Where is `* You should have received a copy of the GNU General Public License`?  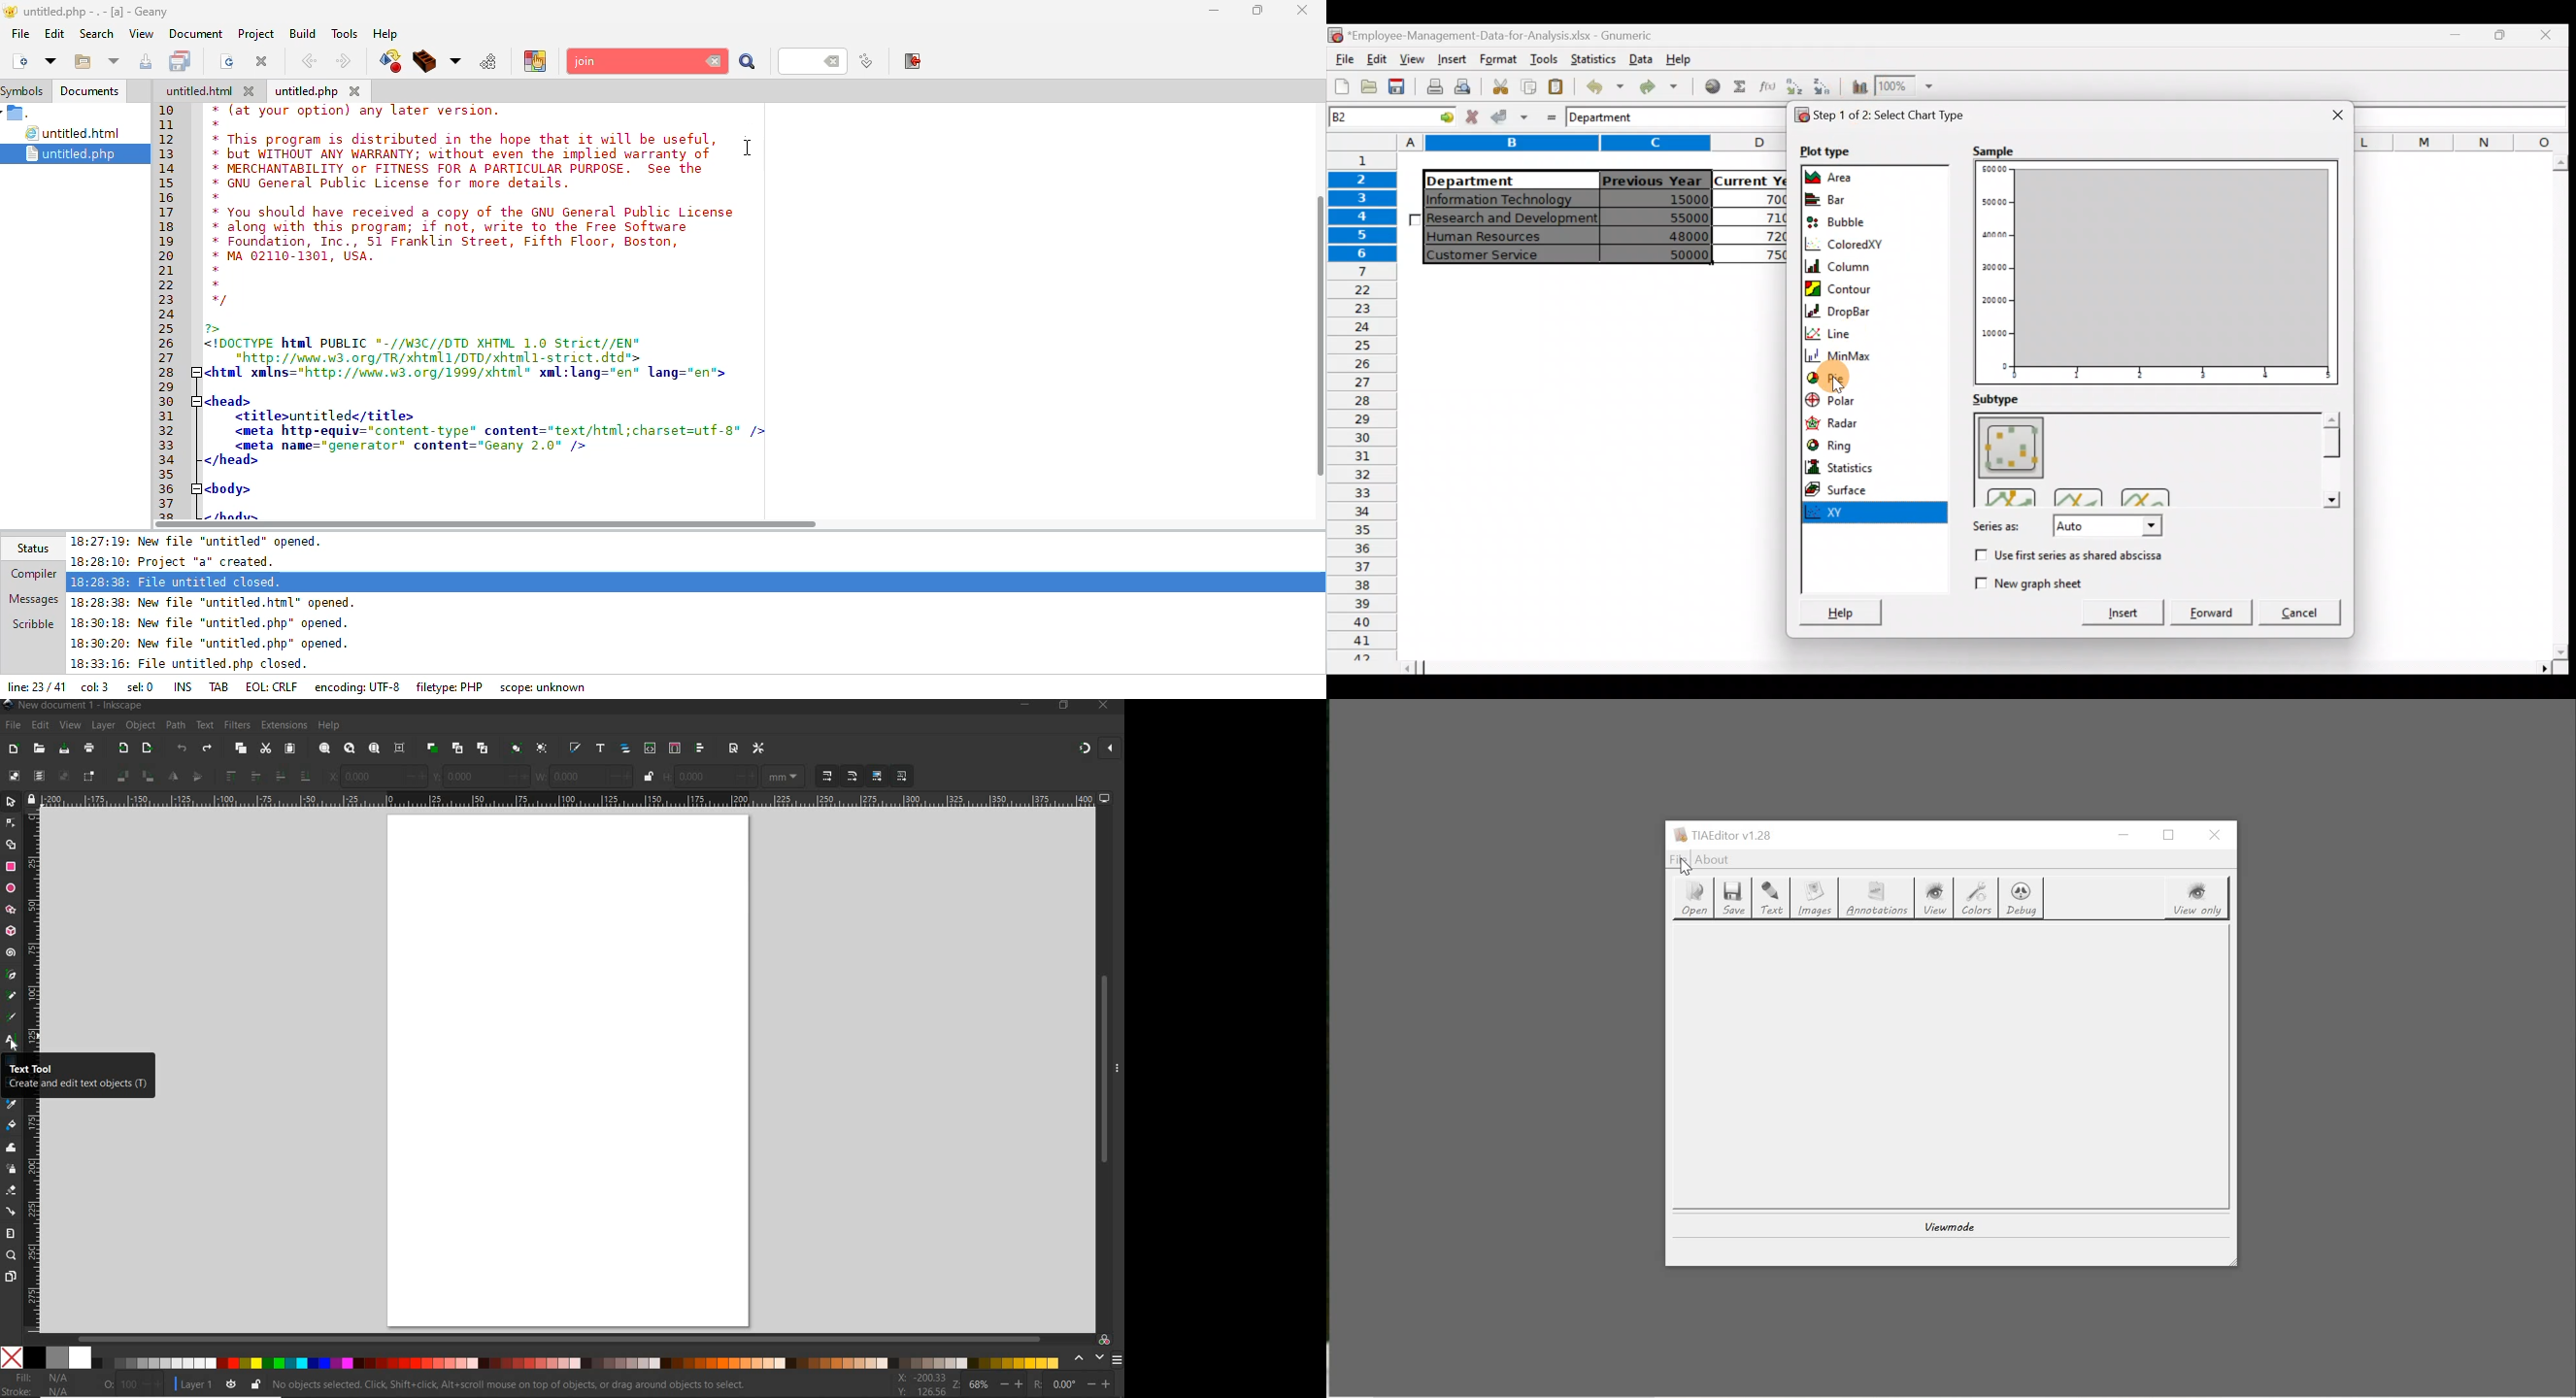 * You should have received a copy of the GNU General Public License is located at coordinates (475, 212).